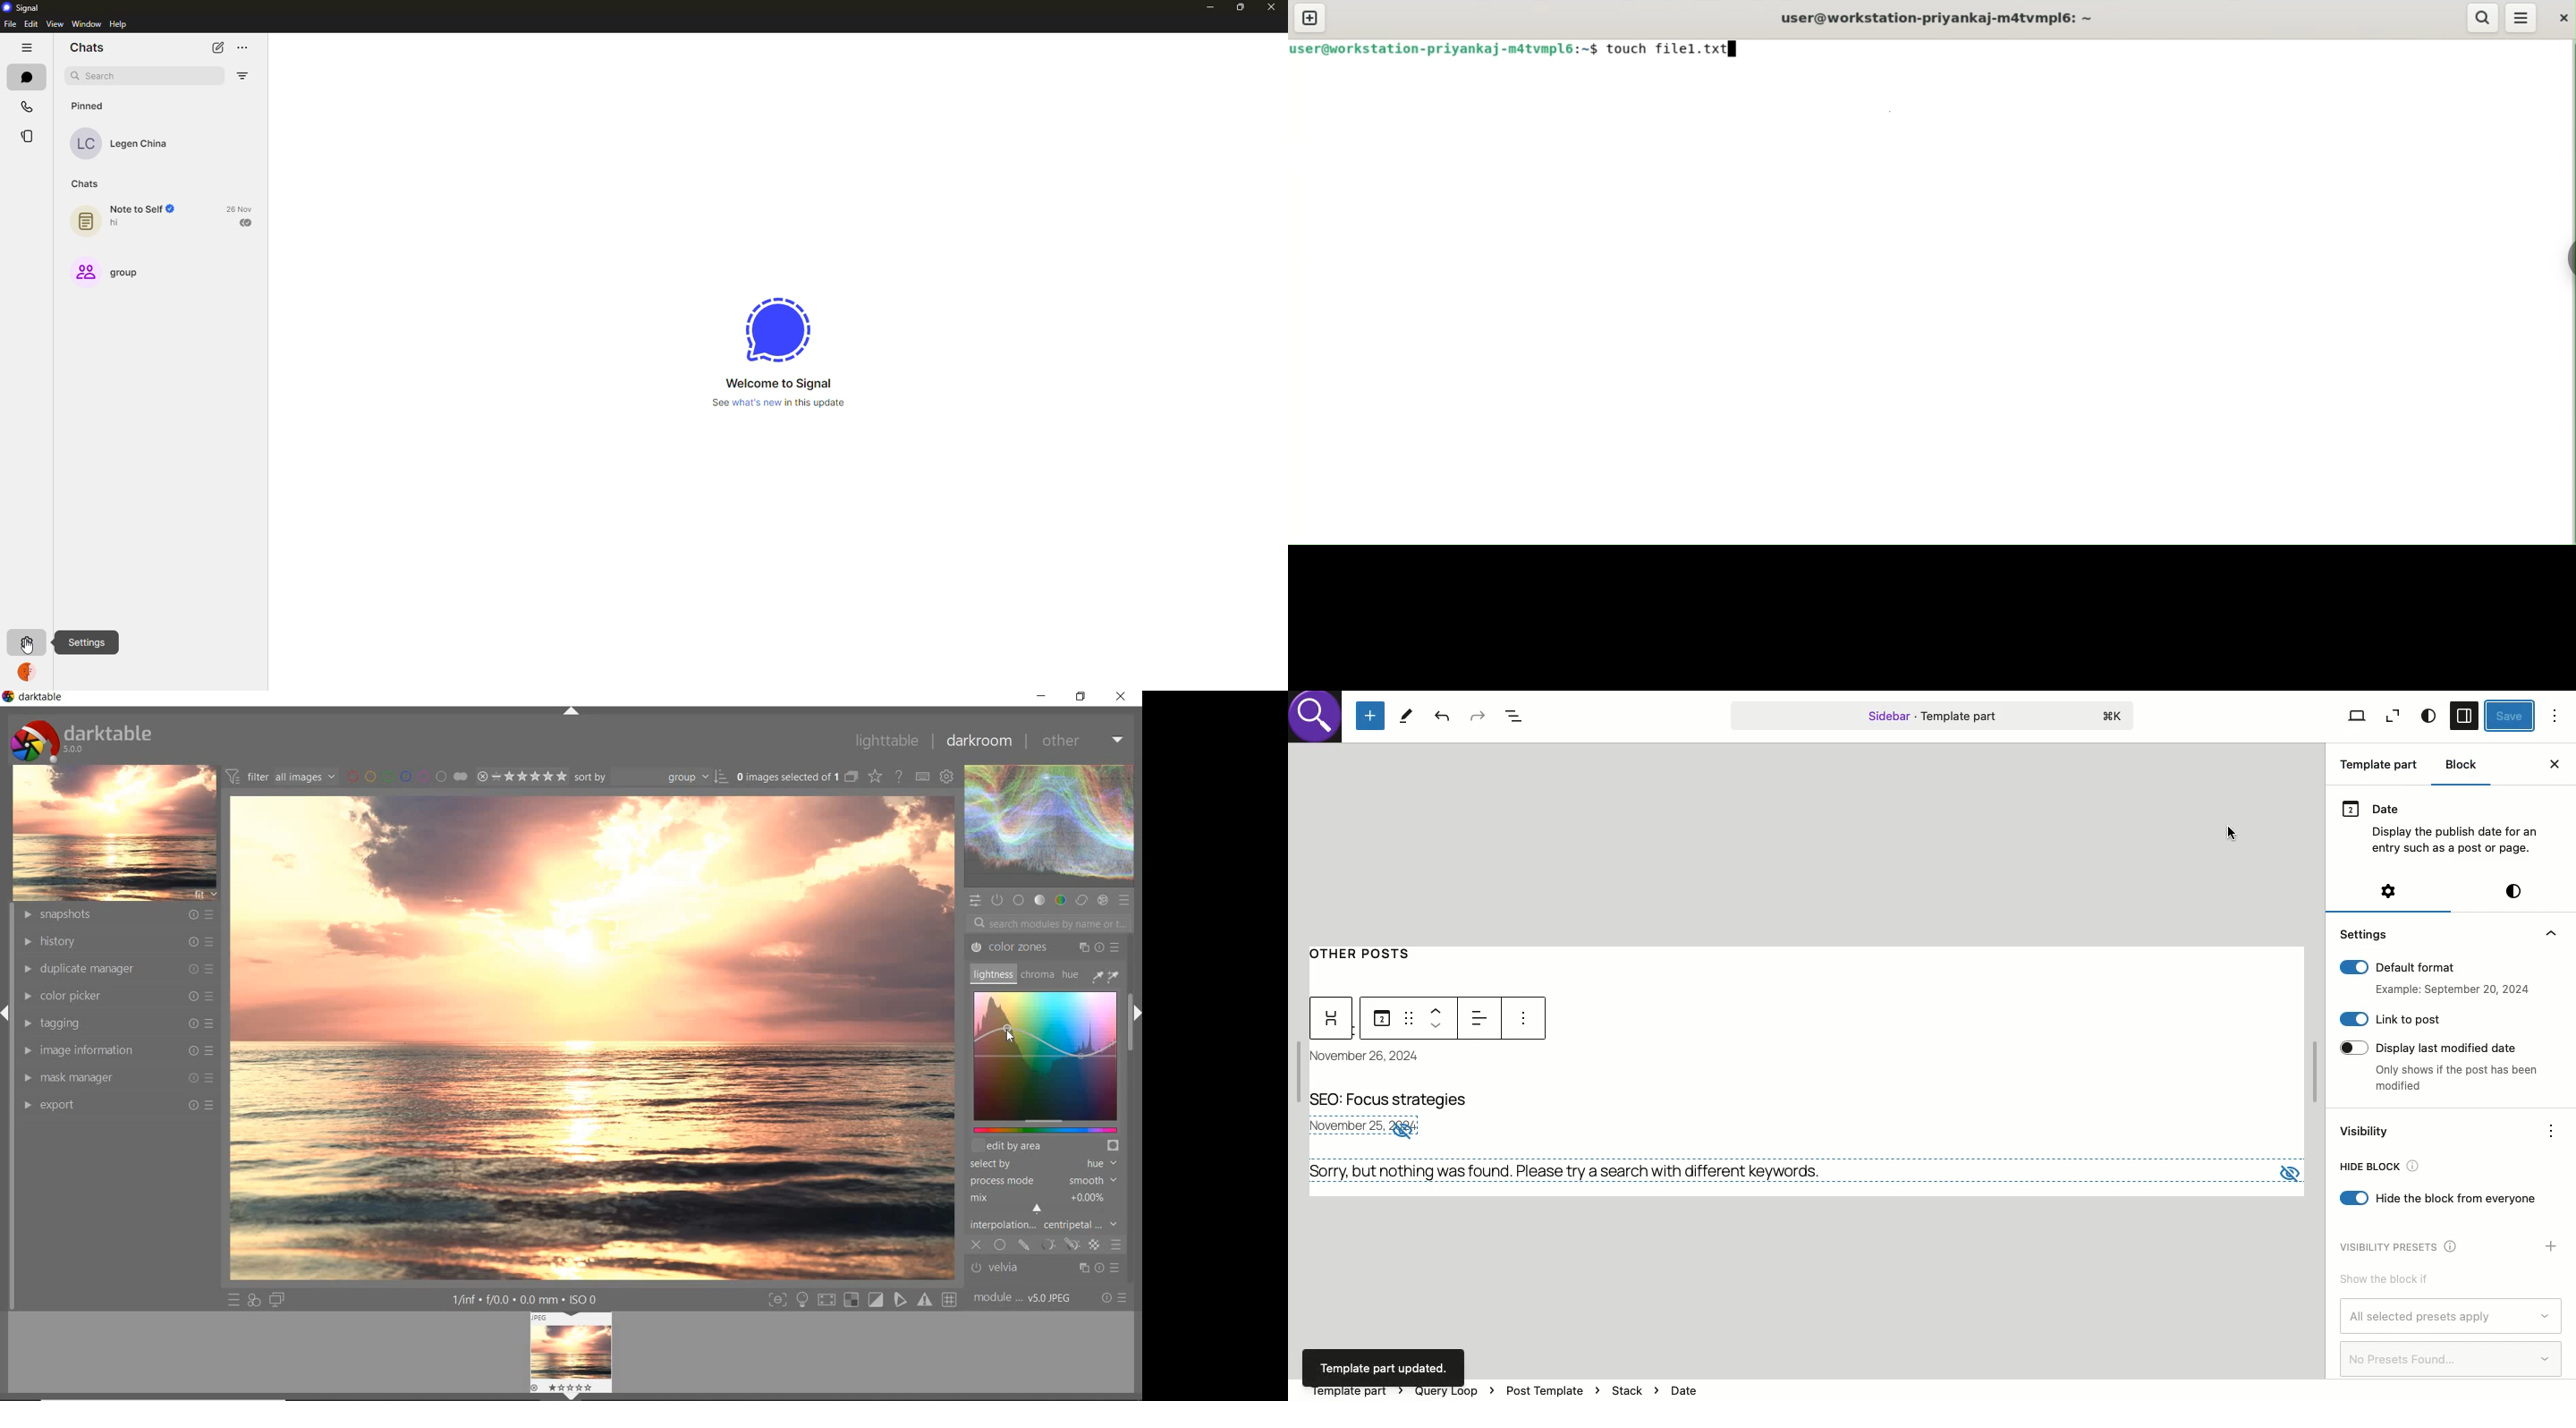 This screenshot has height=1428, width=2576. Describe the element at coordinates (242, 208) in the screenshot. I see `date` at that location.